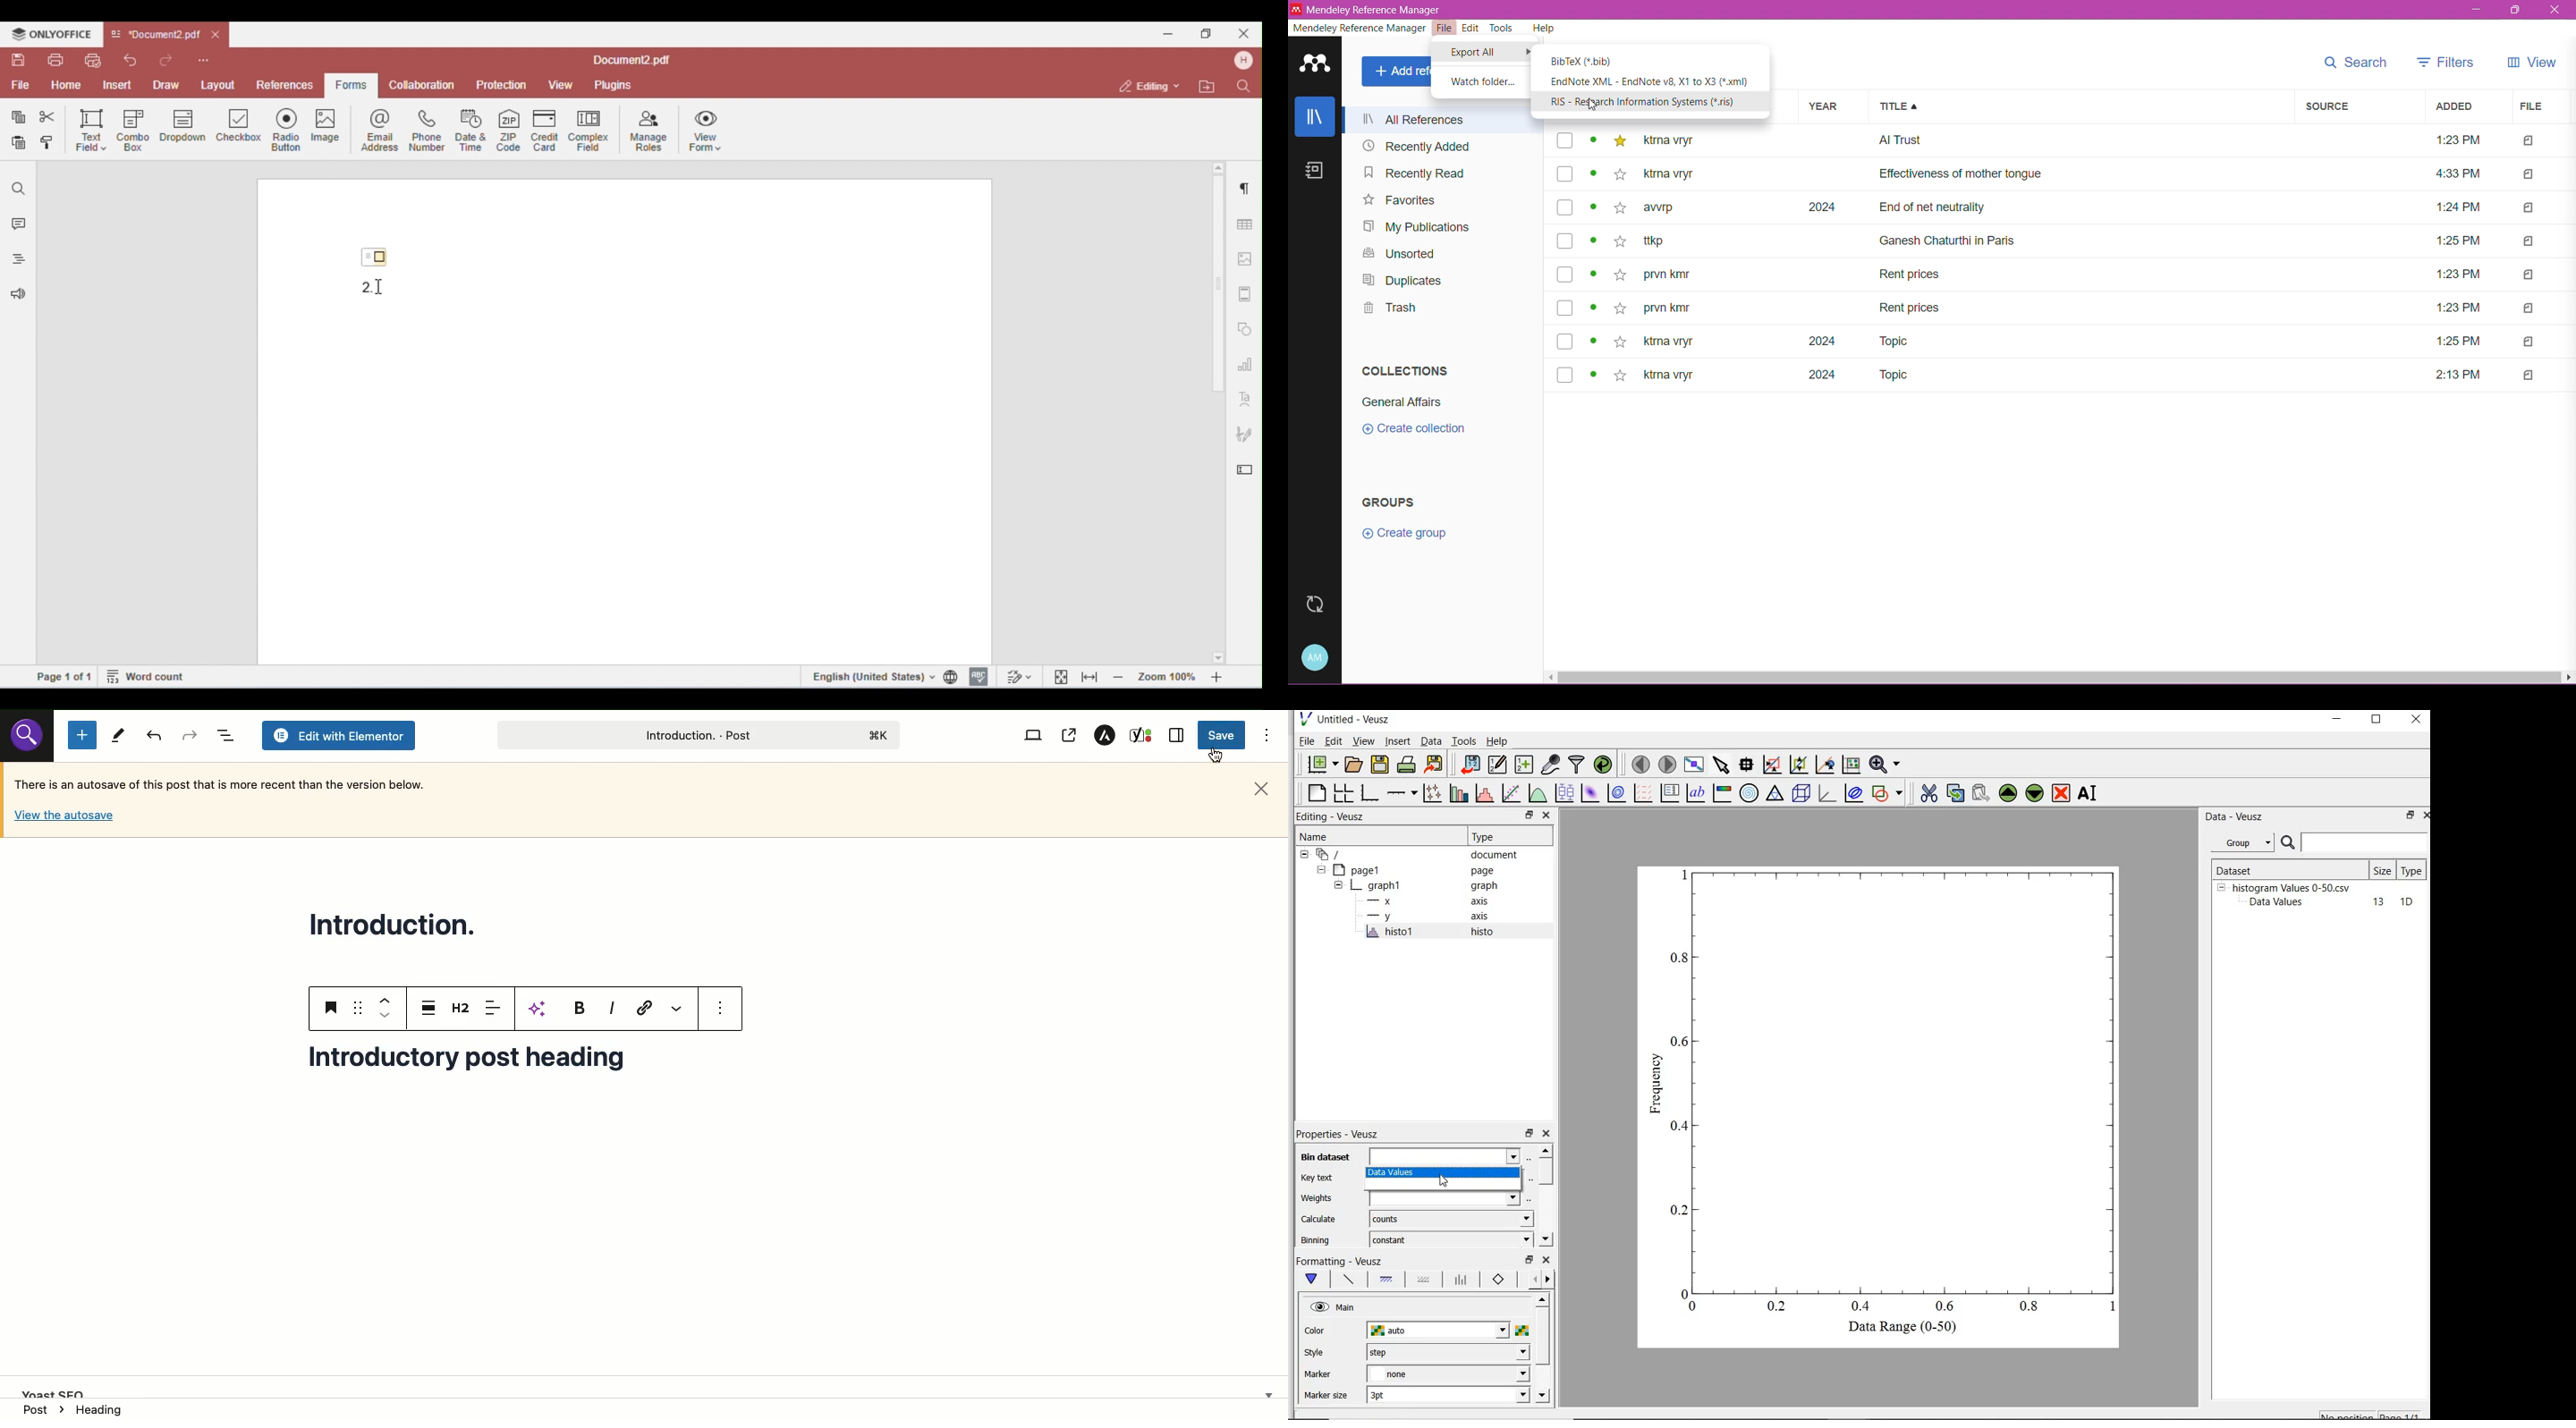 This screenshot has height=1428, width=2576. Describe the element at coordinates (1652, 83) in the screenshot. I see `EndNote XML - EndNote v8,X1 to X3(*.xml)` at that location.